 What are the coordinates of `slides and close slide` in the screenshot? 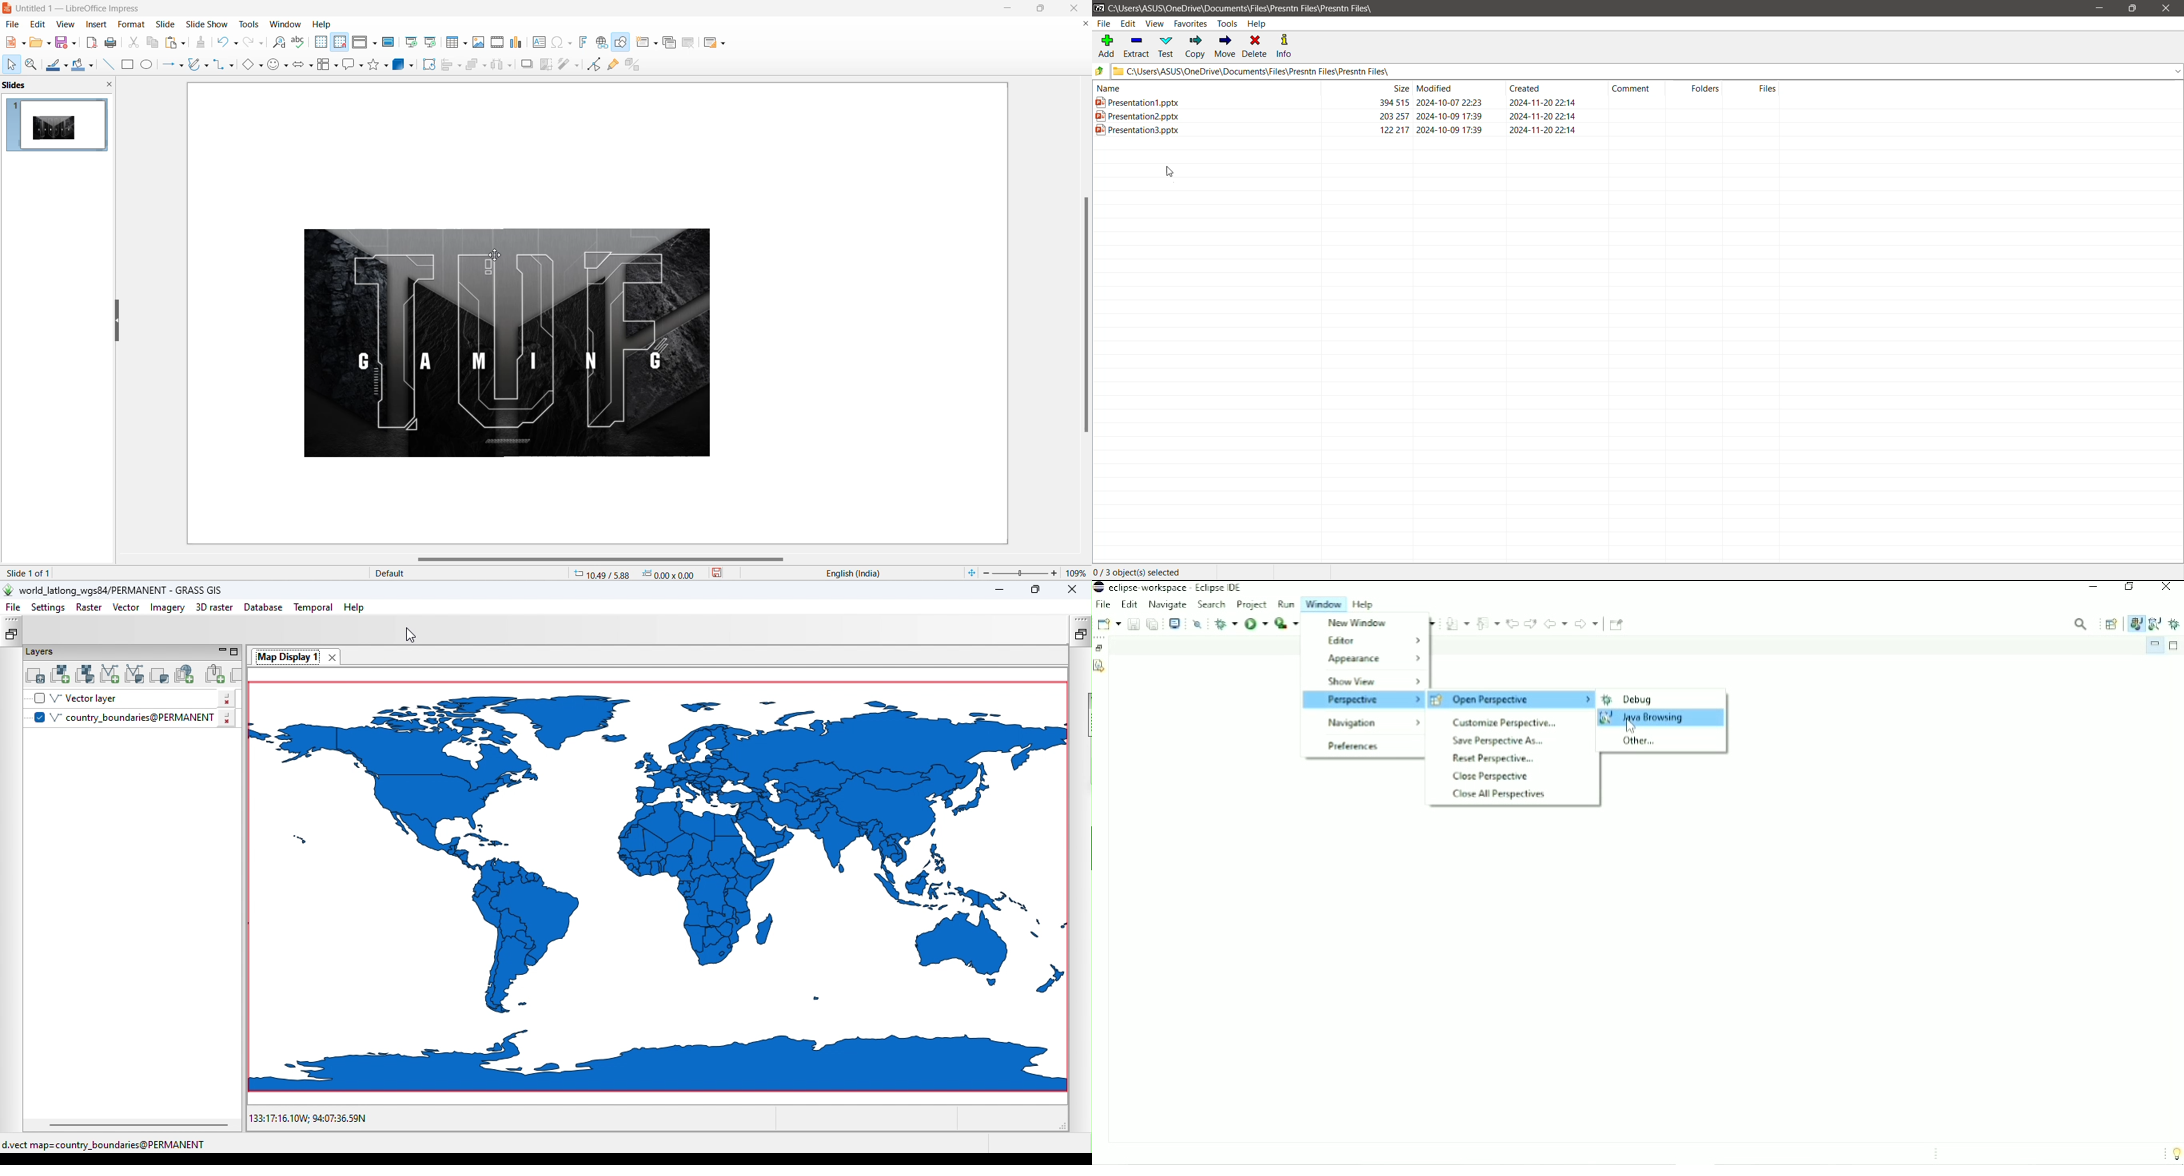 It's located at (60, 85).